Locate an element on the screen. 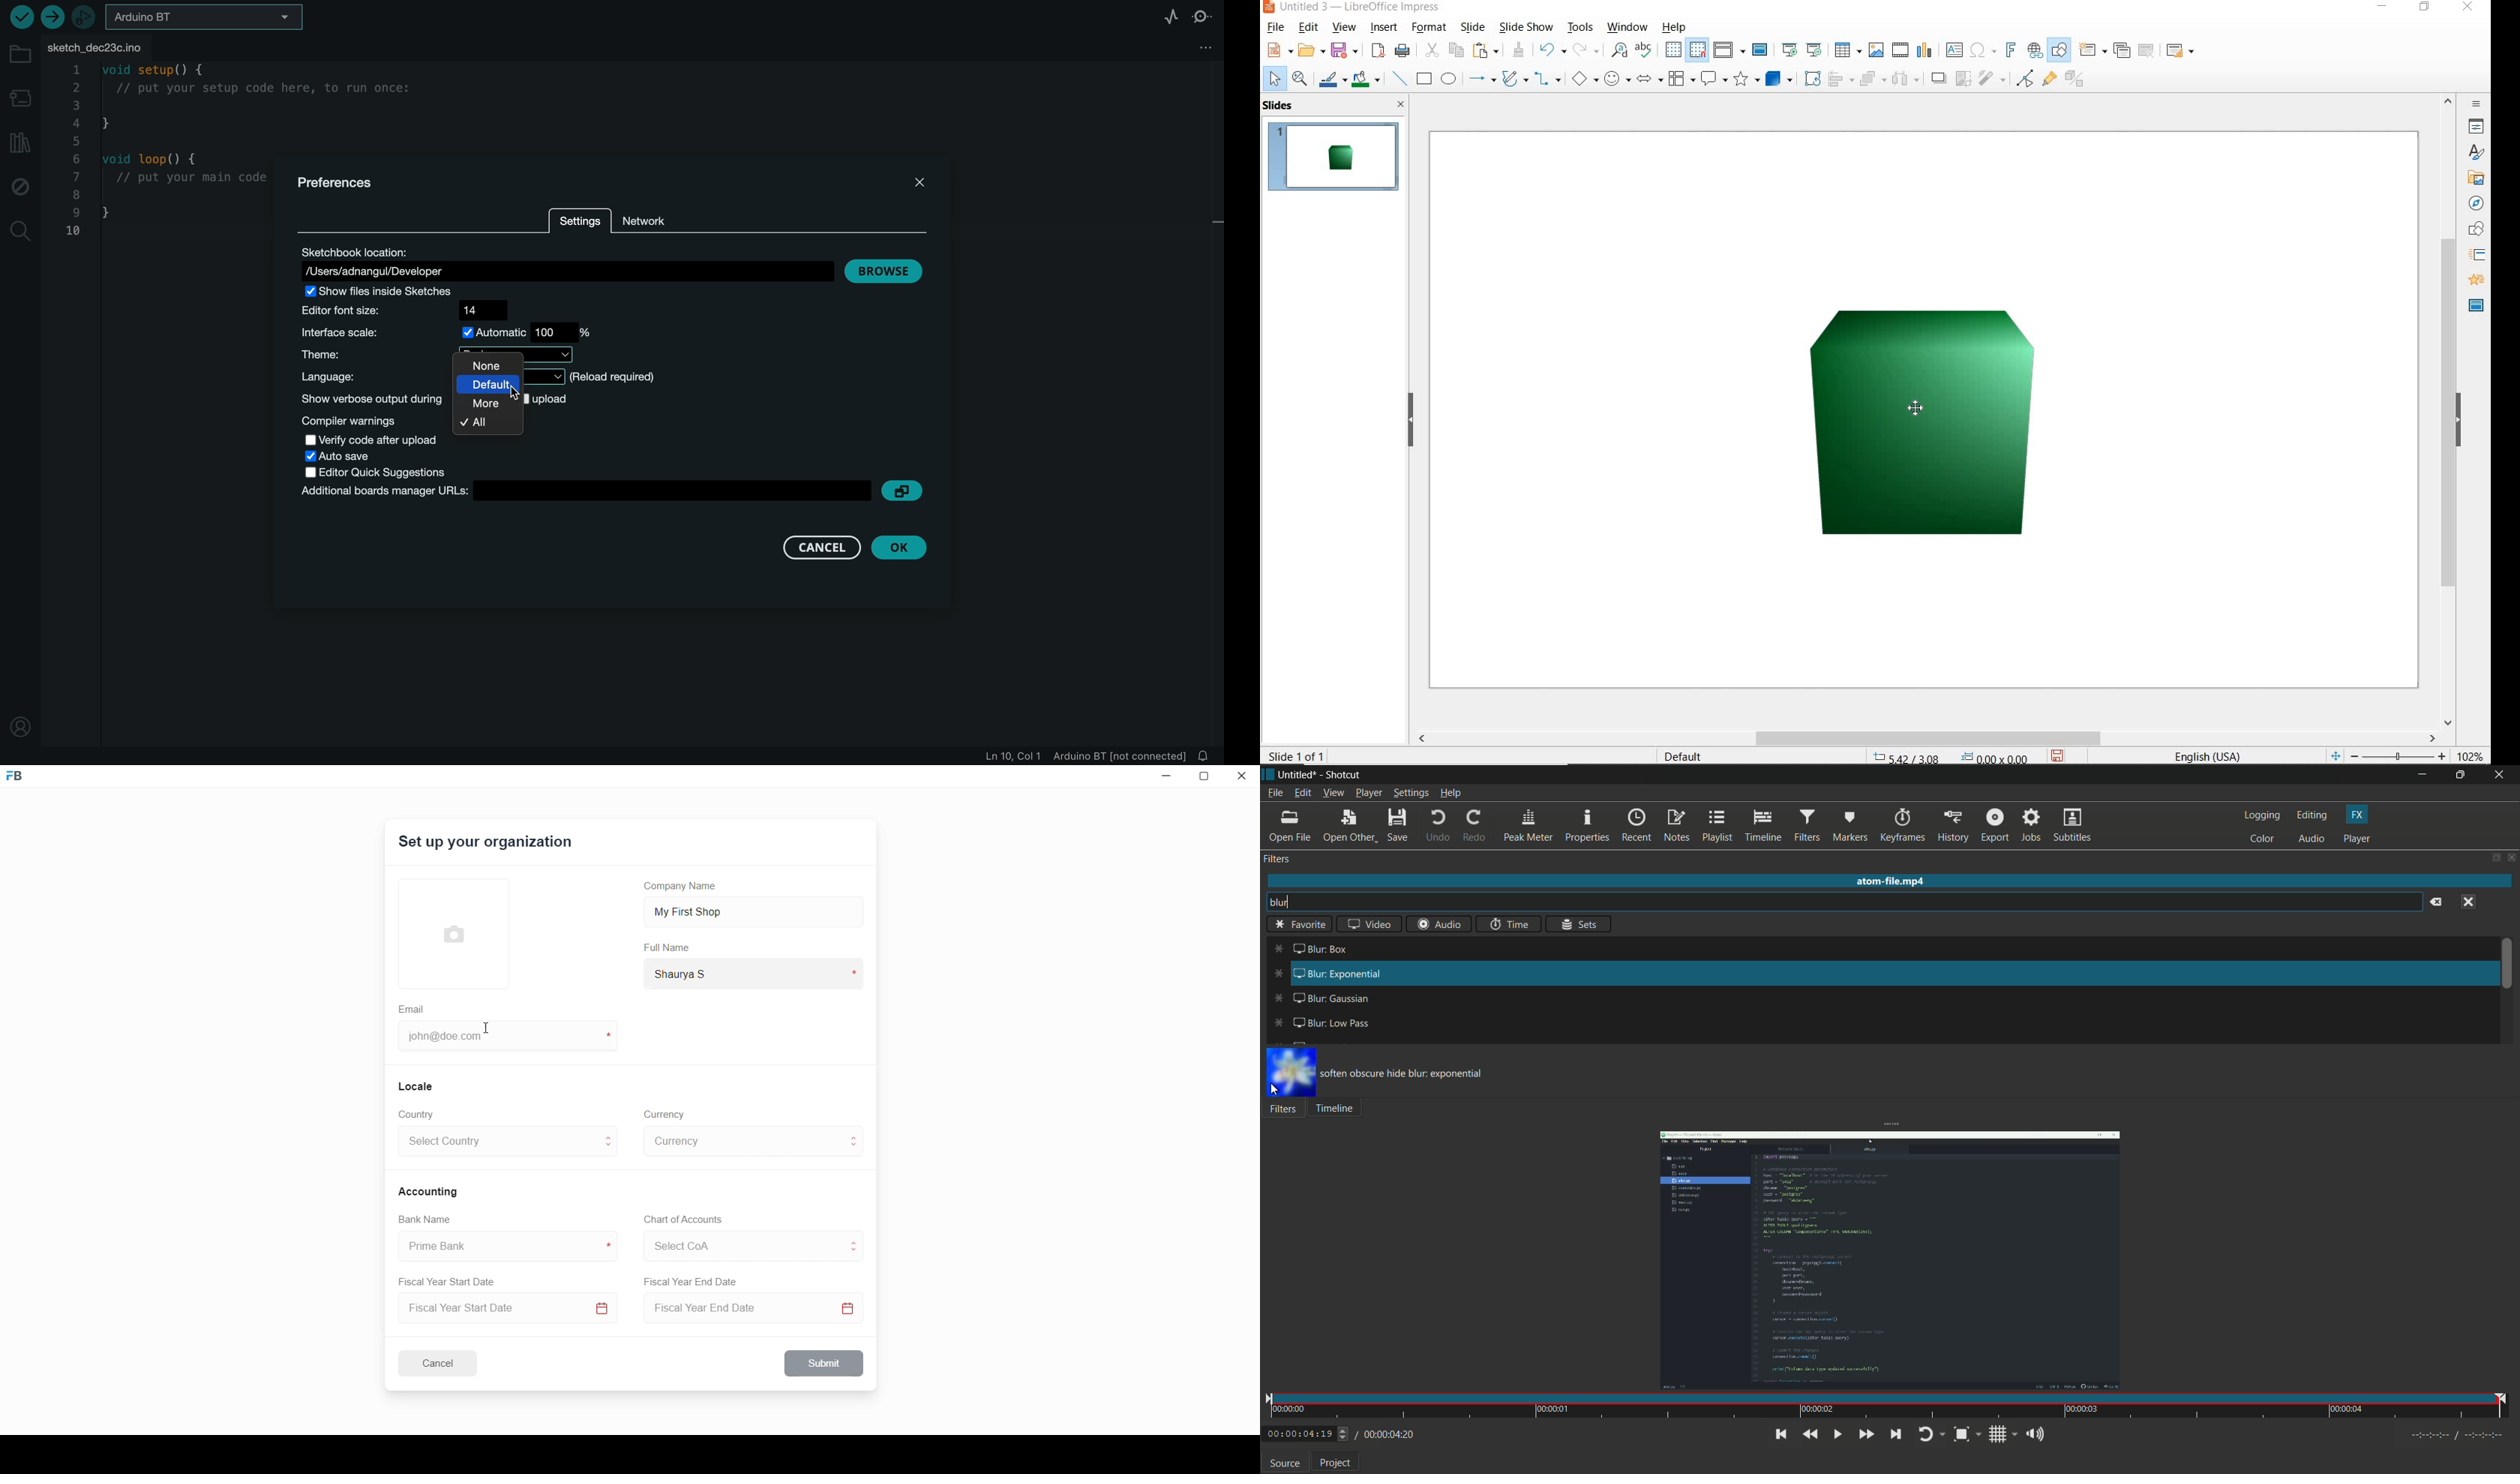 The image size is (2520, 1484). toggle player looping is located at coordinates (1930, 1435).